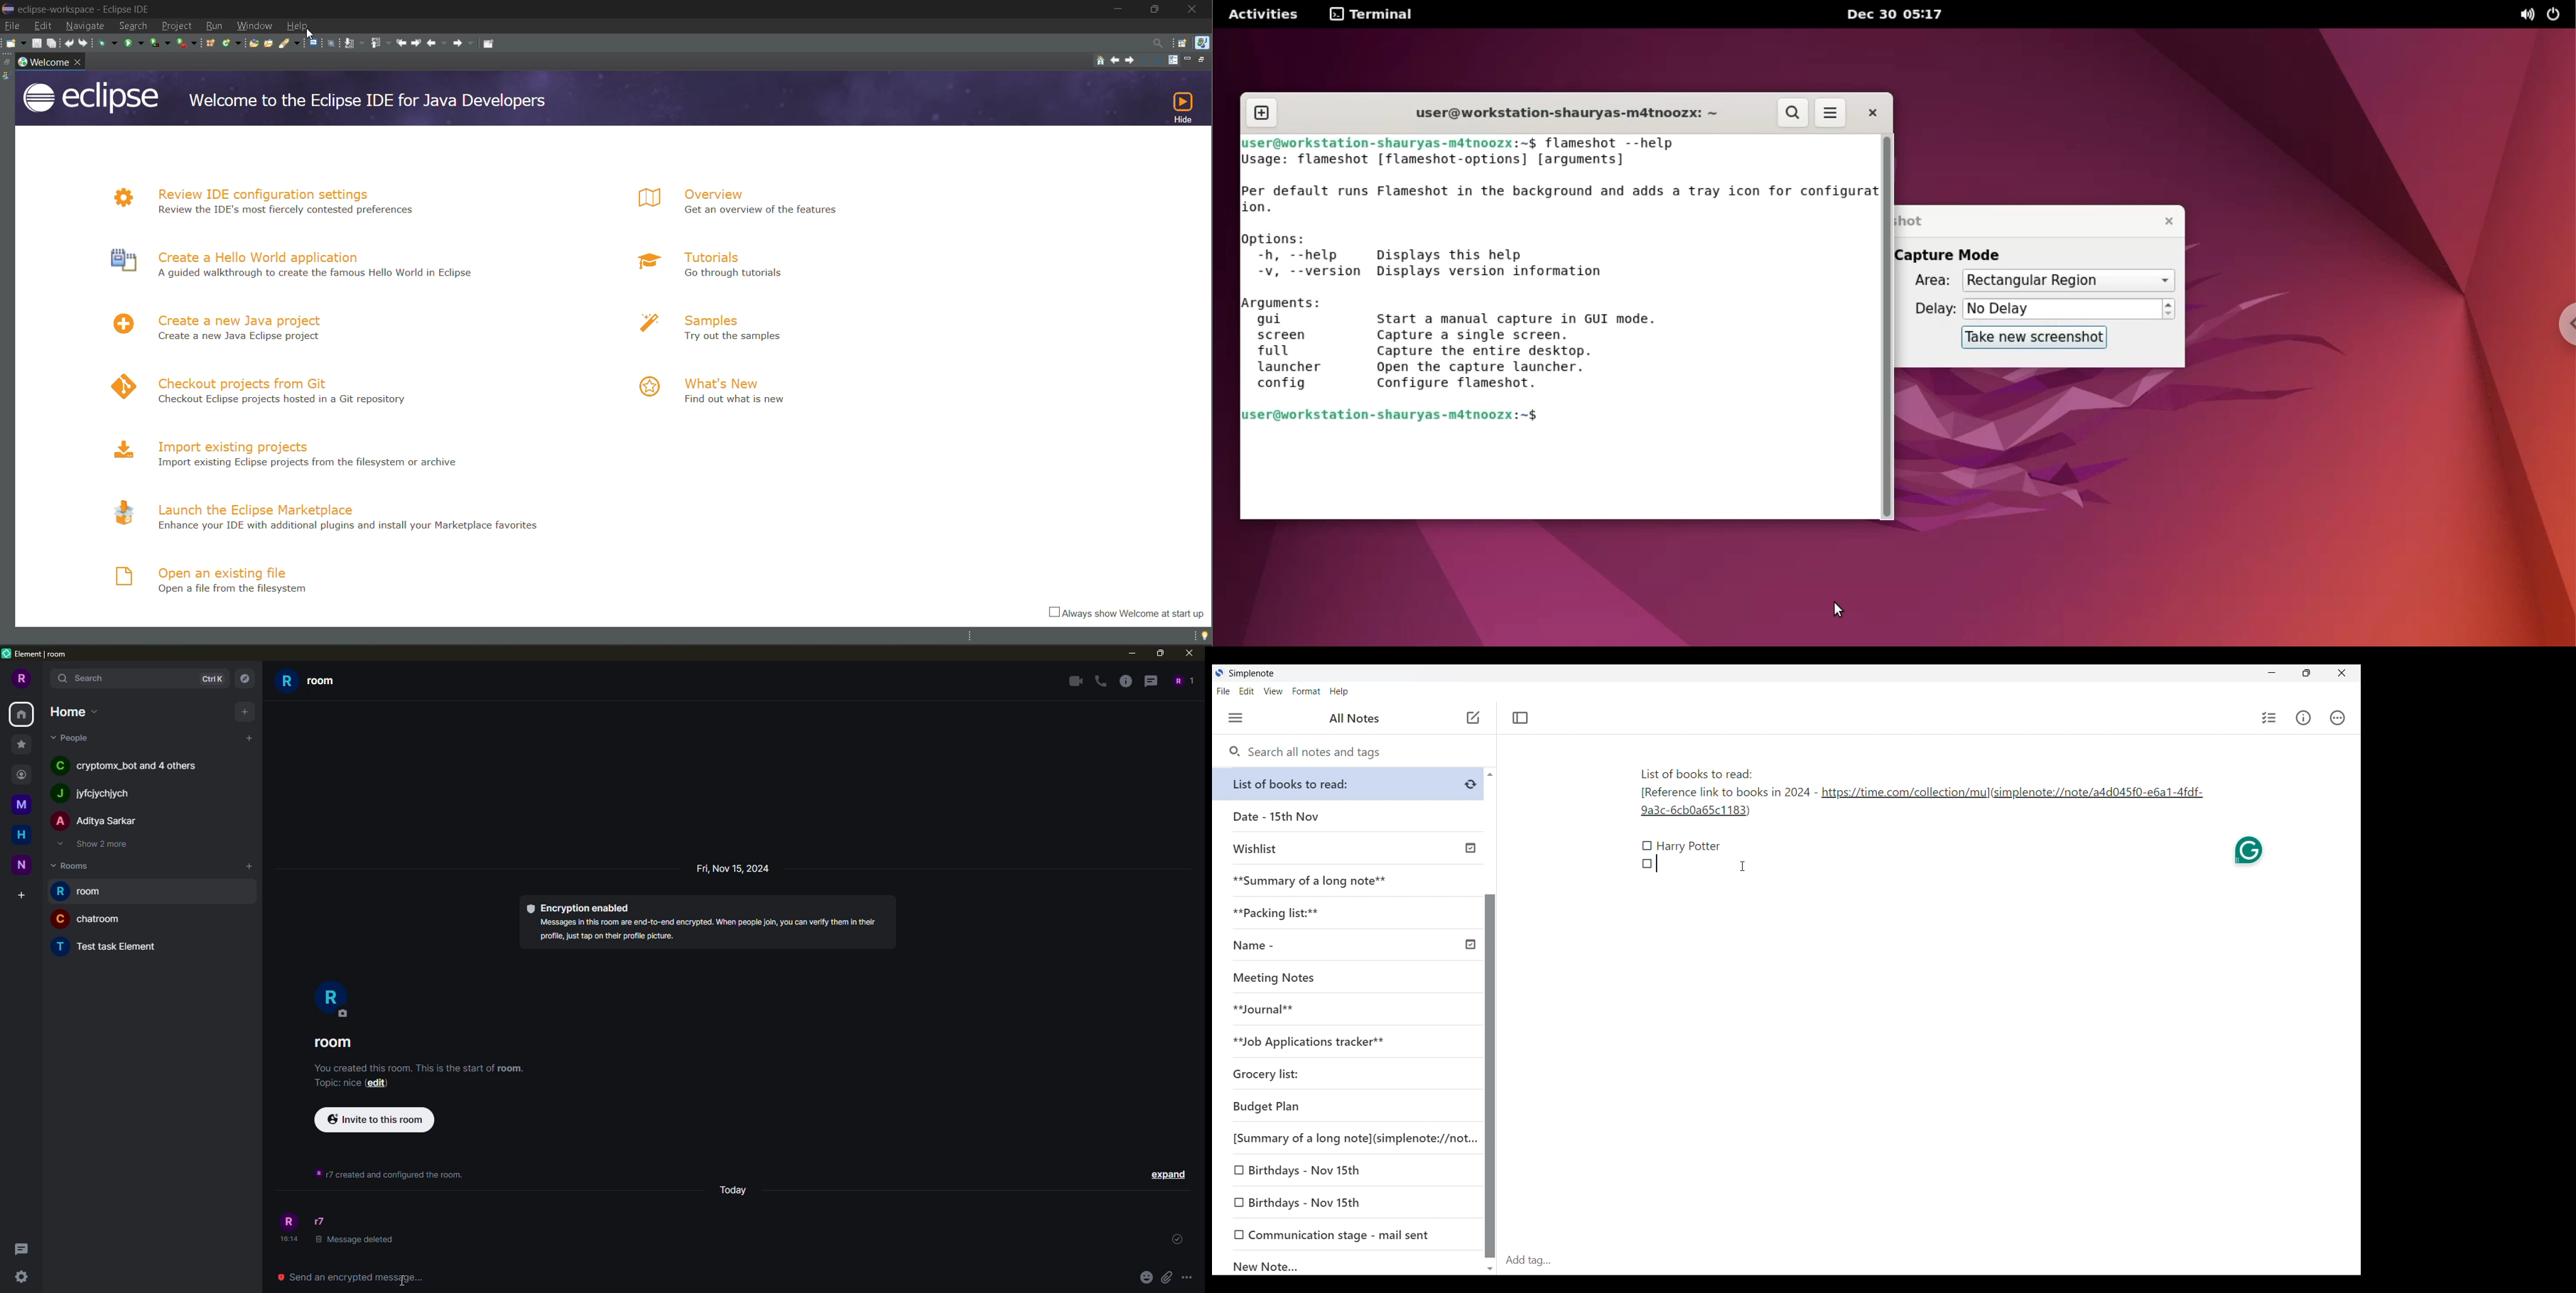  Describe the element at coordinates (268, 256) in the screenshot. I see `Create a hello World application` at that location.